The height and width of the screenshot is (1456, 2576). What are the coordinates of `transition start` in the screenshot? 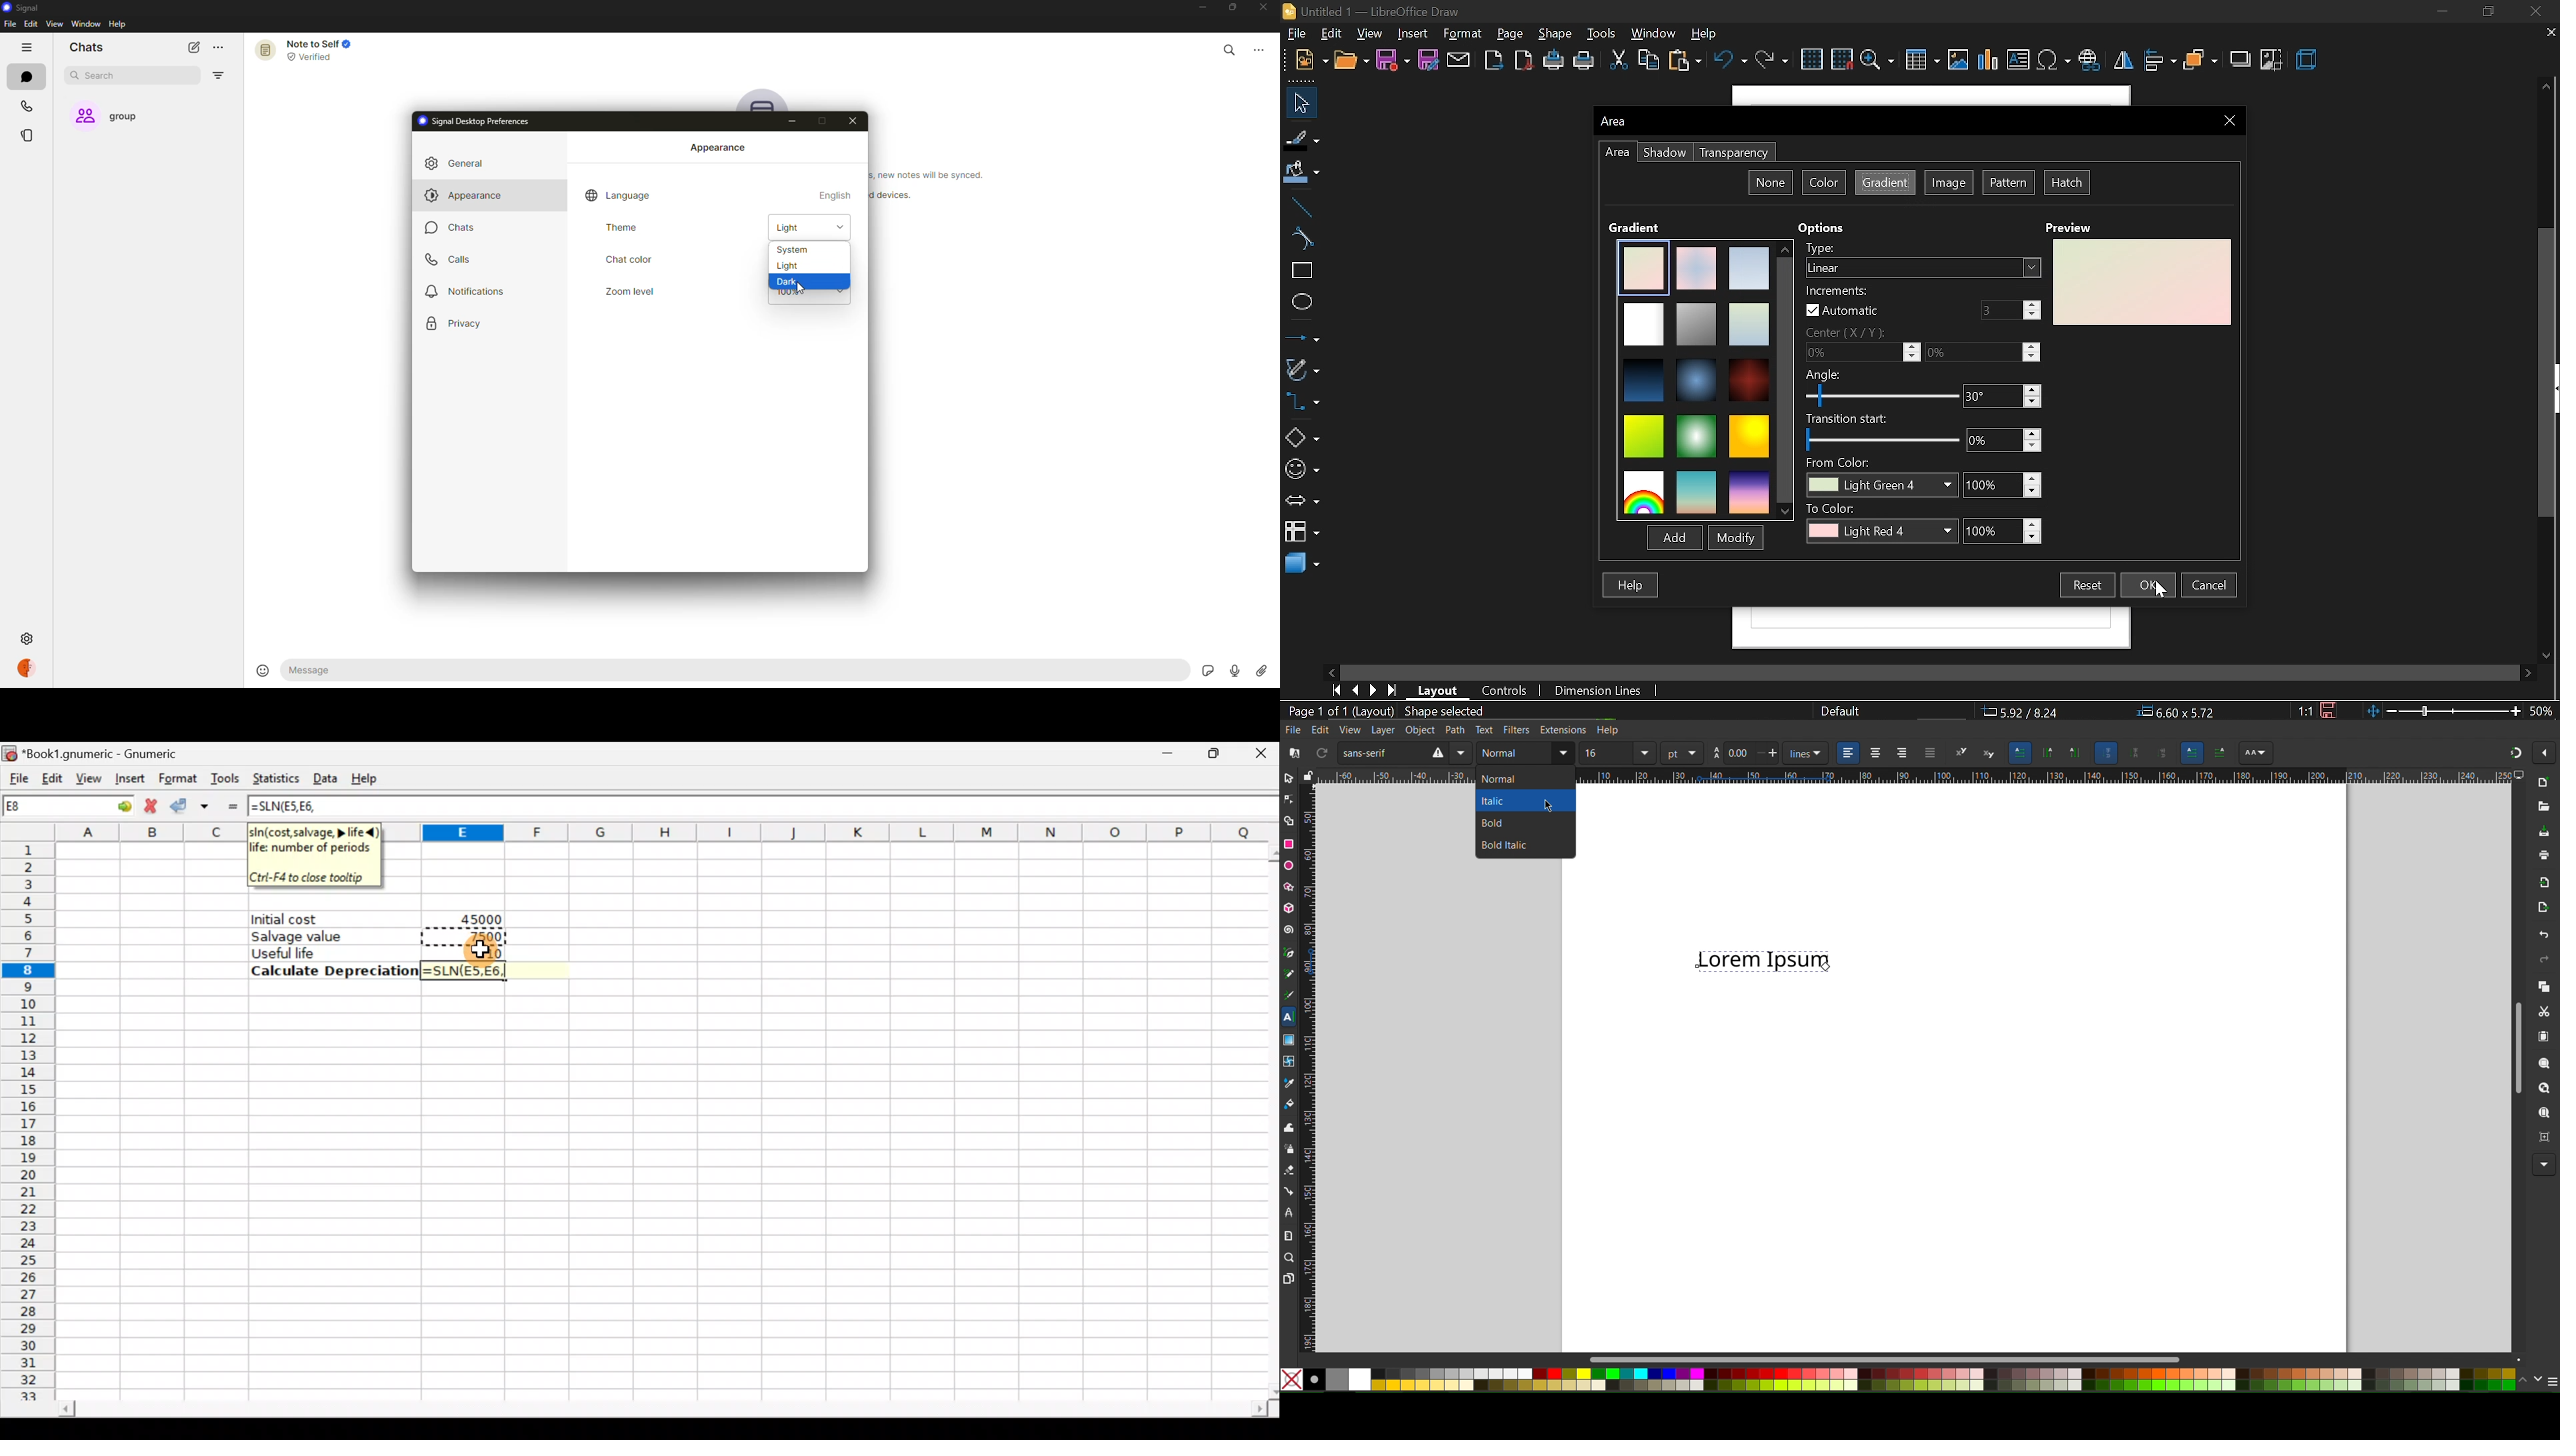 It's located at (1881, 434).